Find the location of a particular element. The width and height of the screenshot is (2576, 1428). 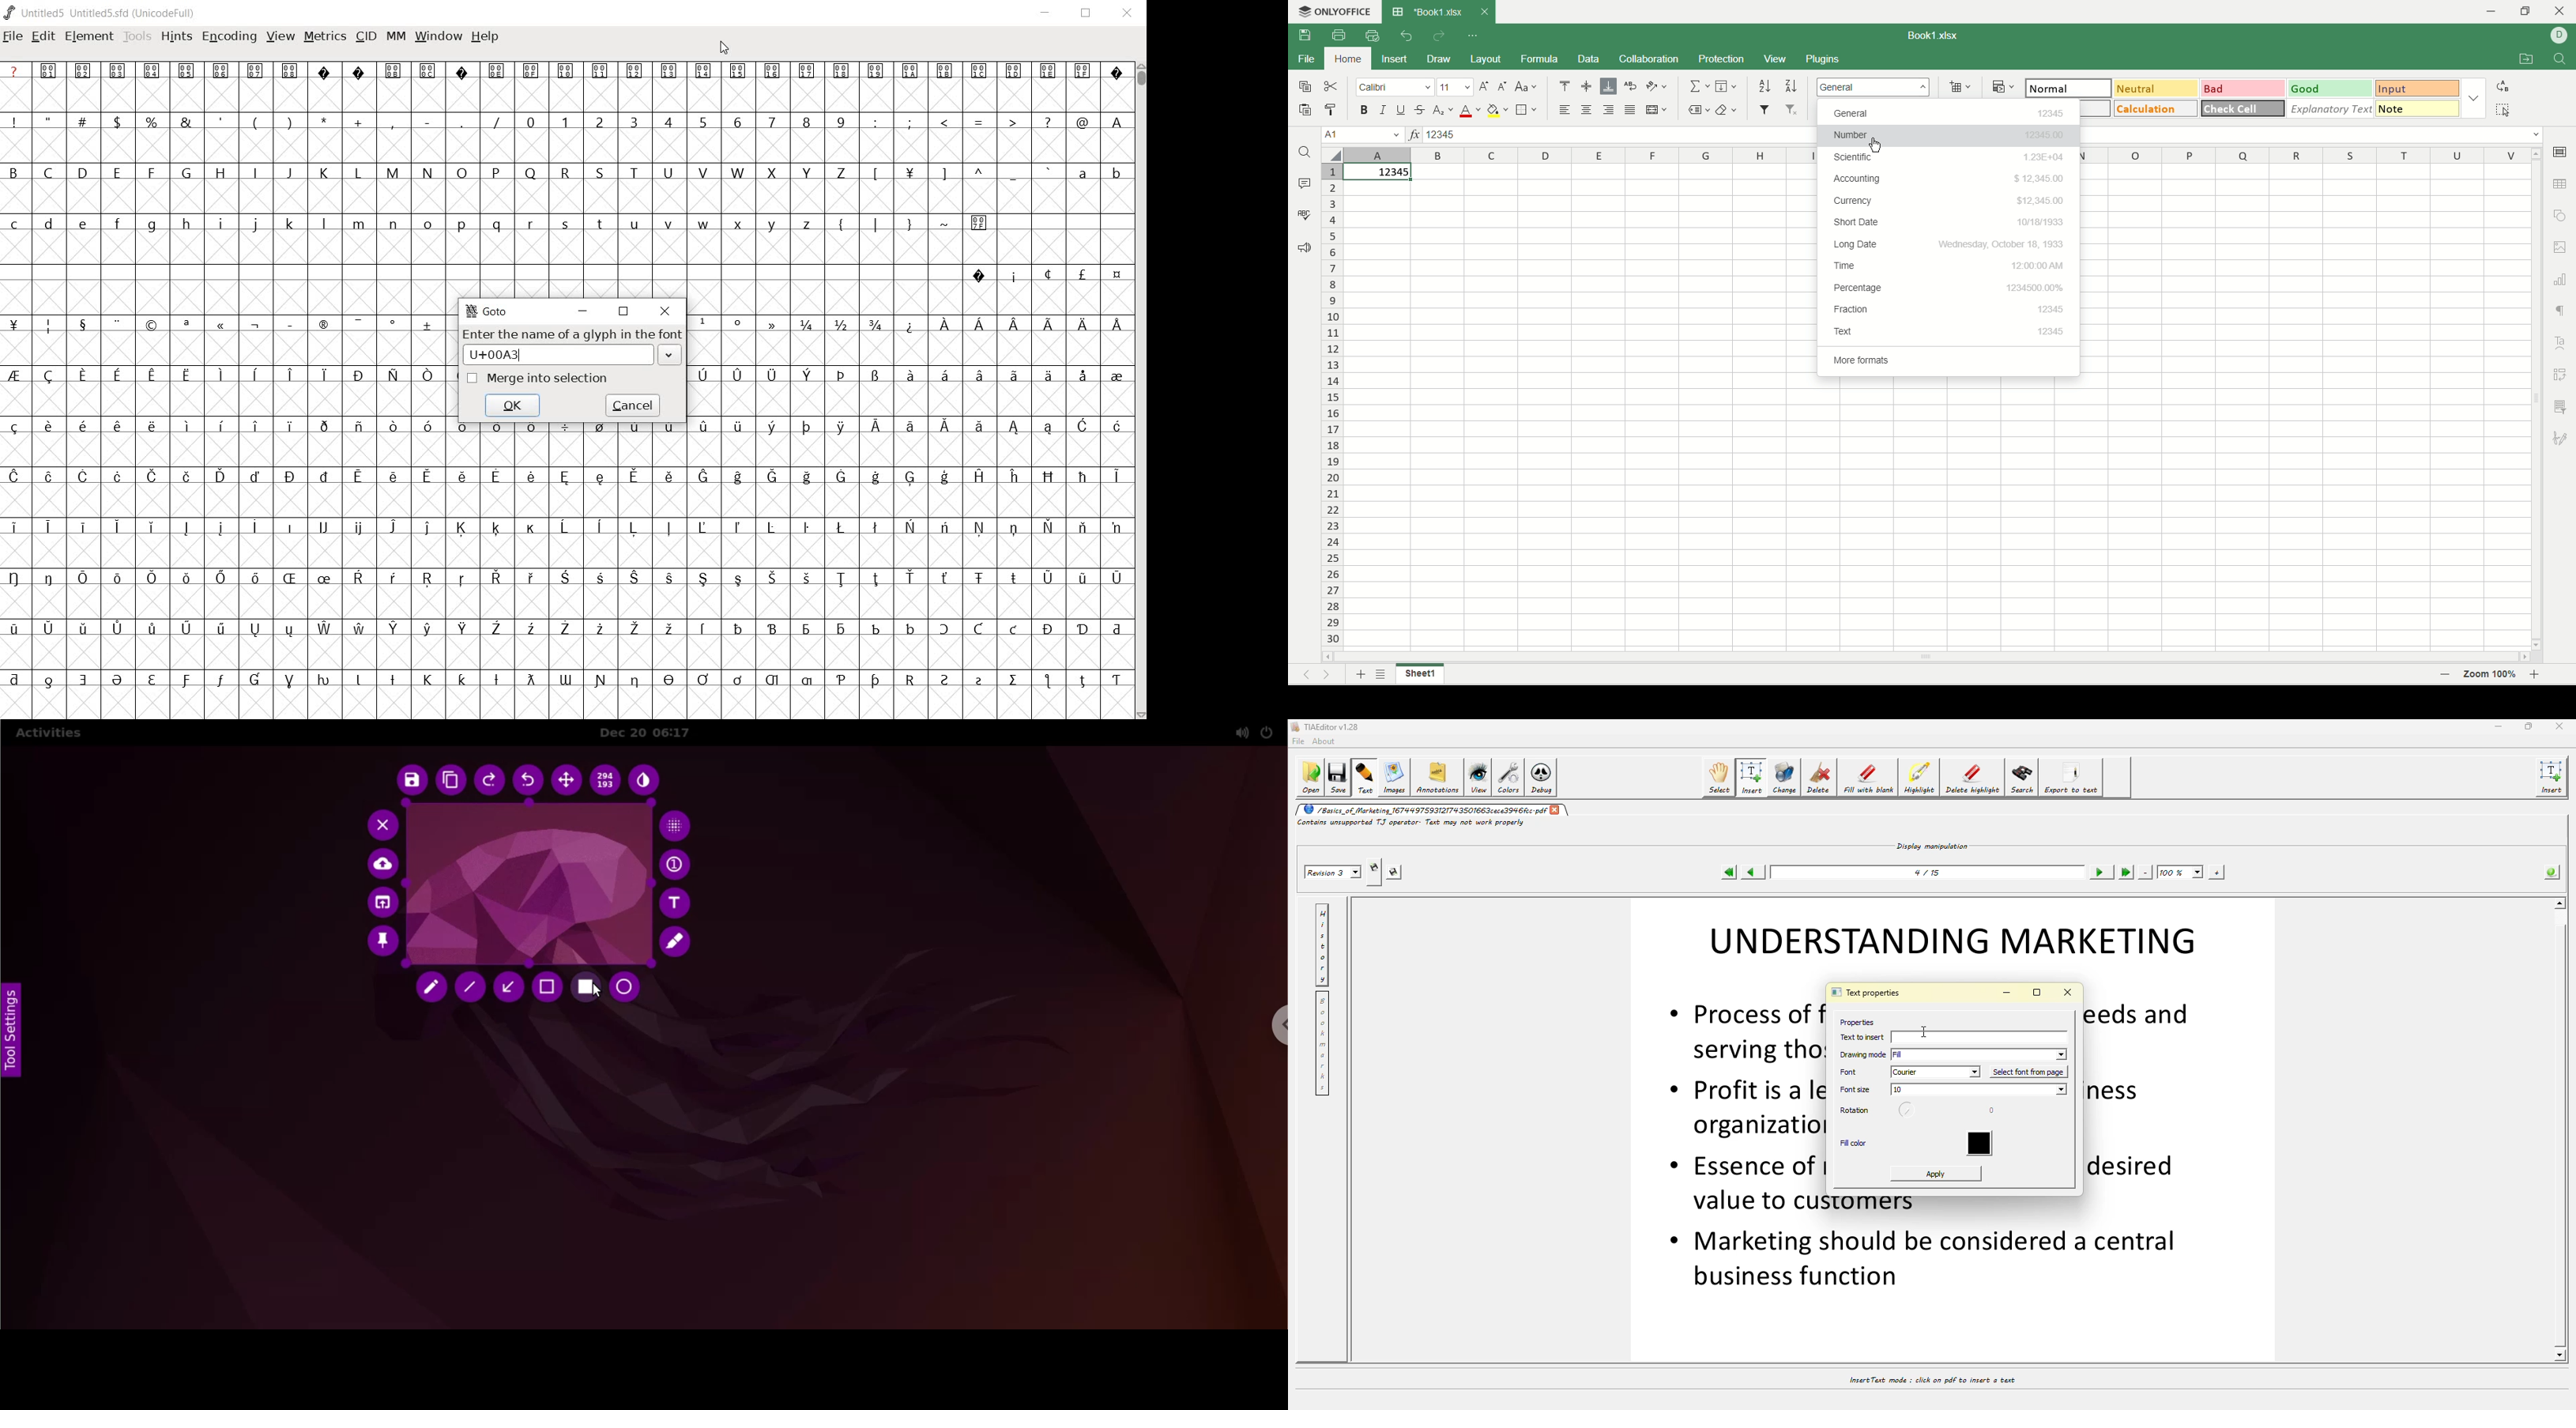

Symbol is located at coordinates (704, 426).